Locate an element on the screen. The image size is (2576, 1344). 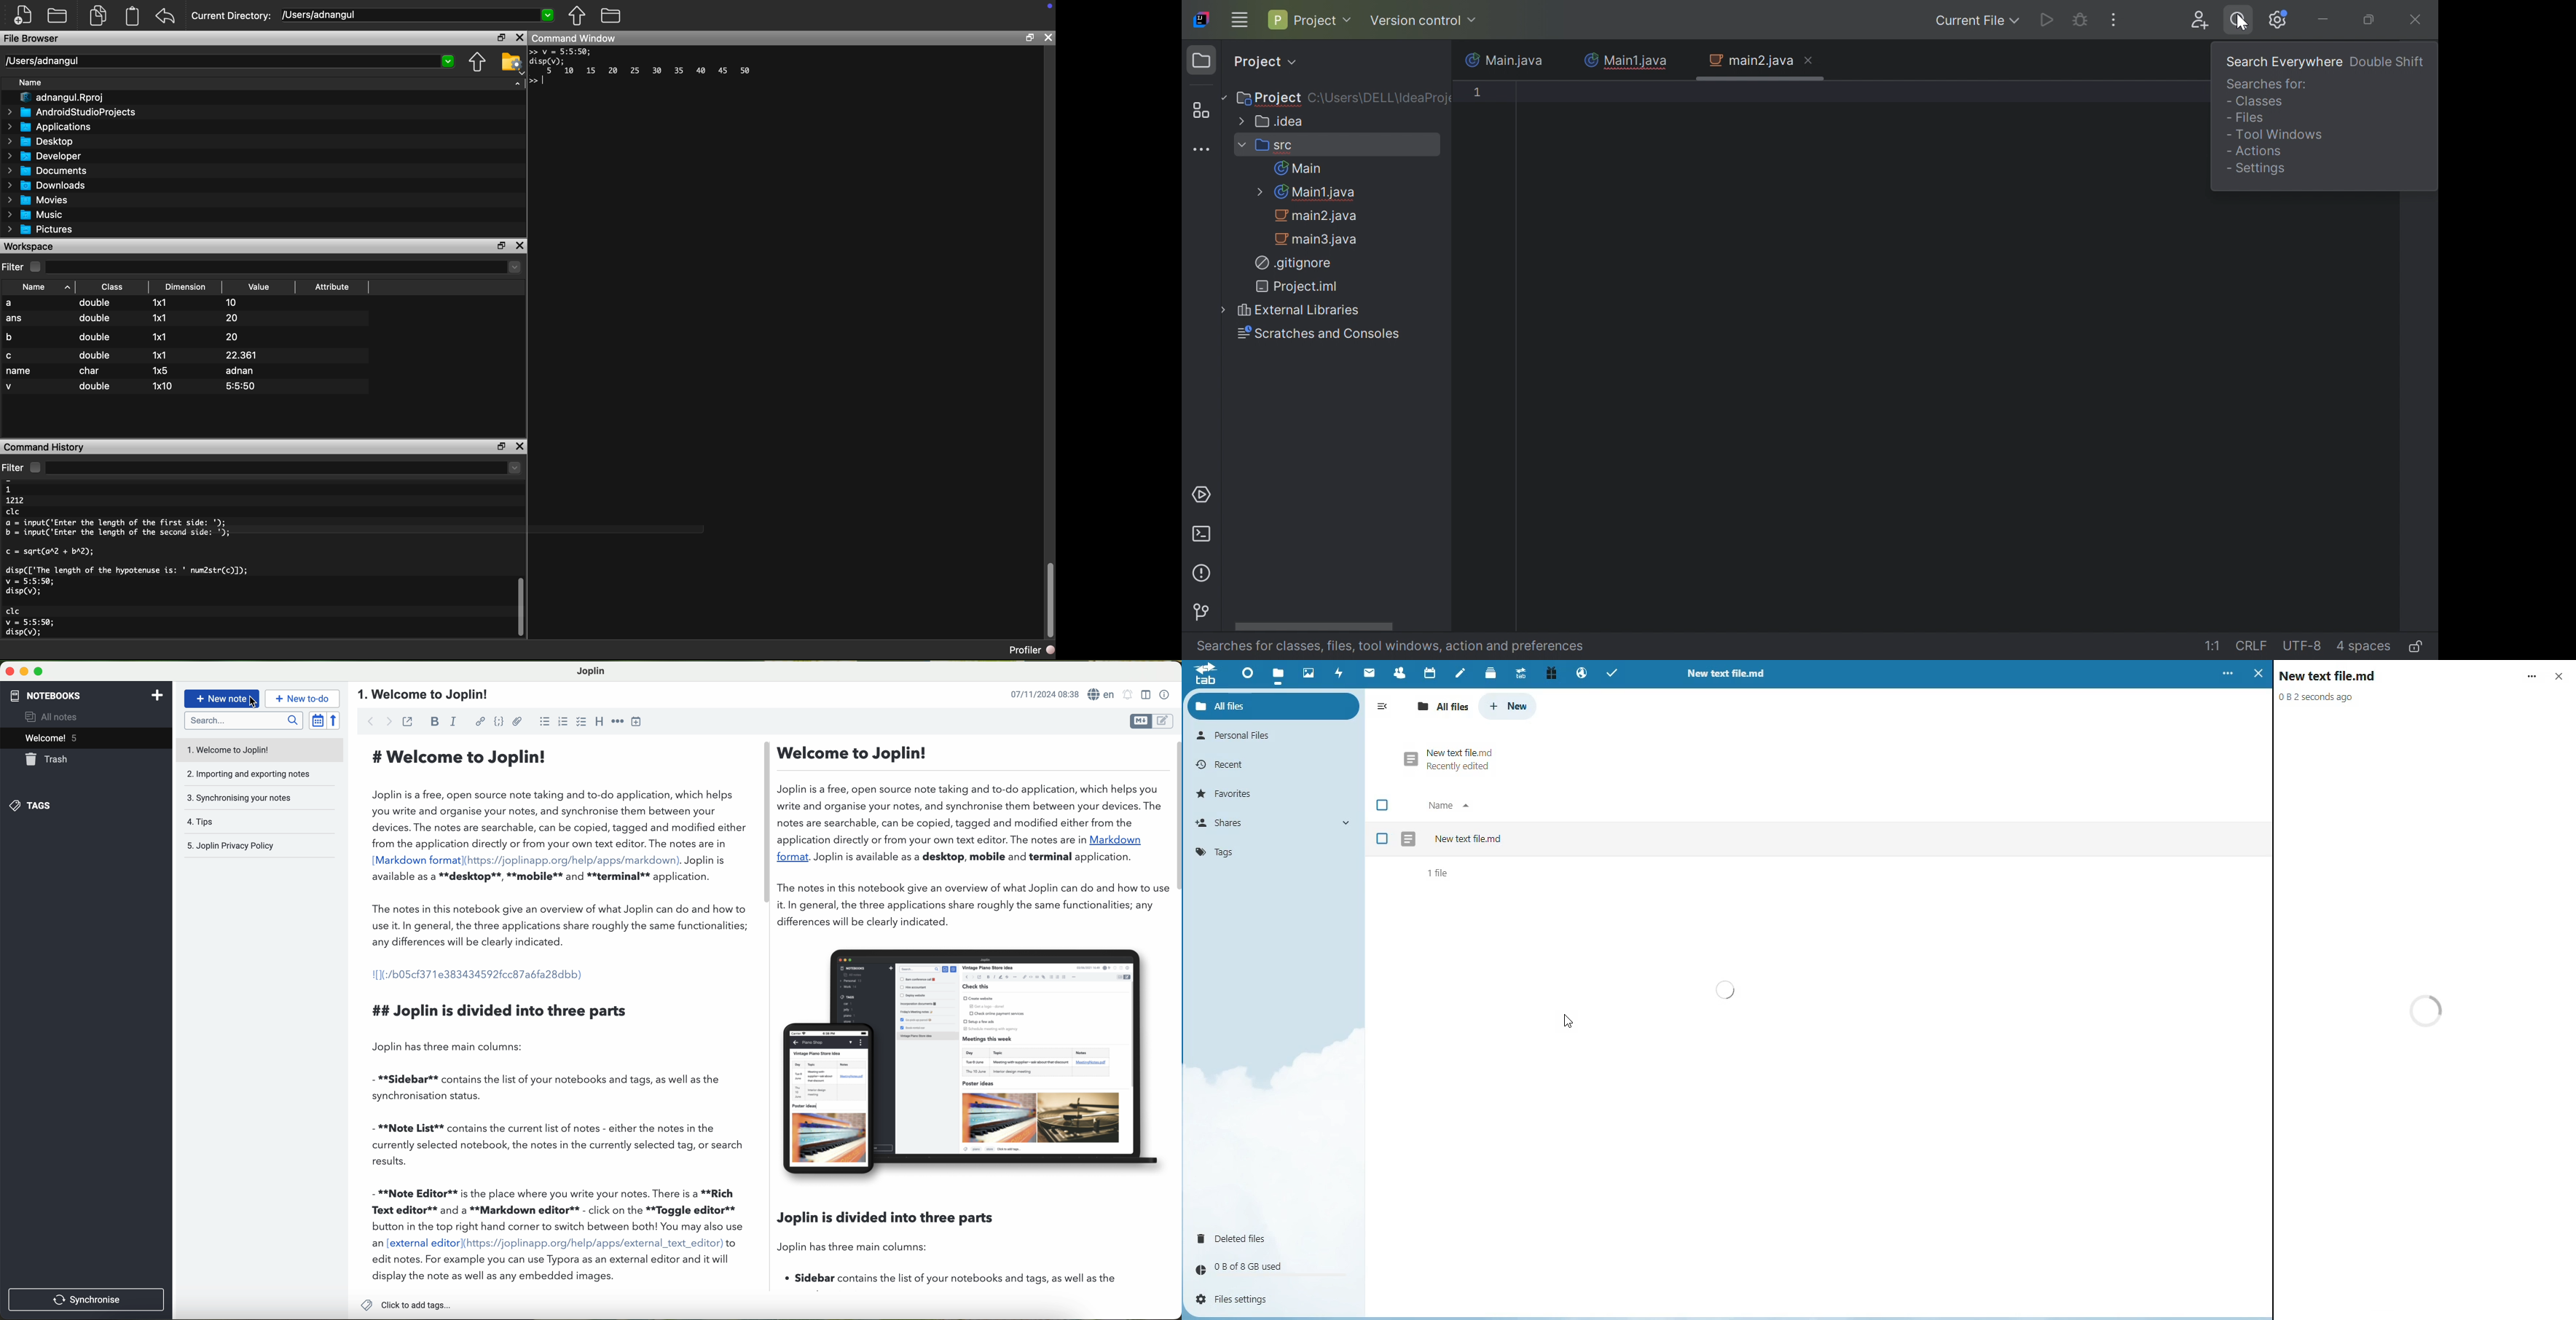
toggle sort order field is located at coordinates (317, 720).